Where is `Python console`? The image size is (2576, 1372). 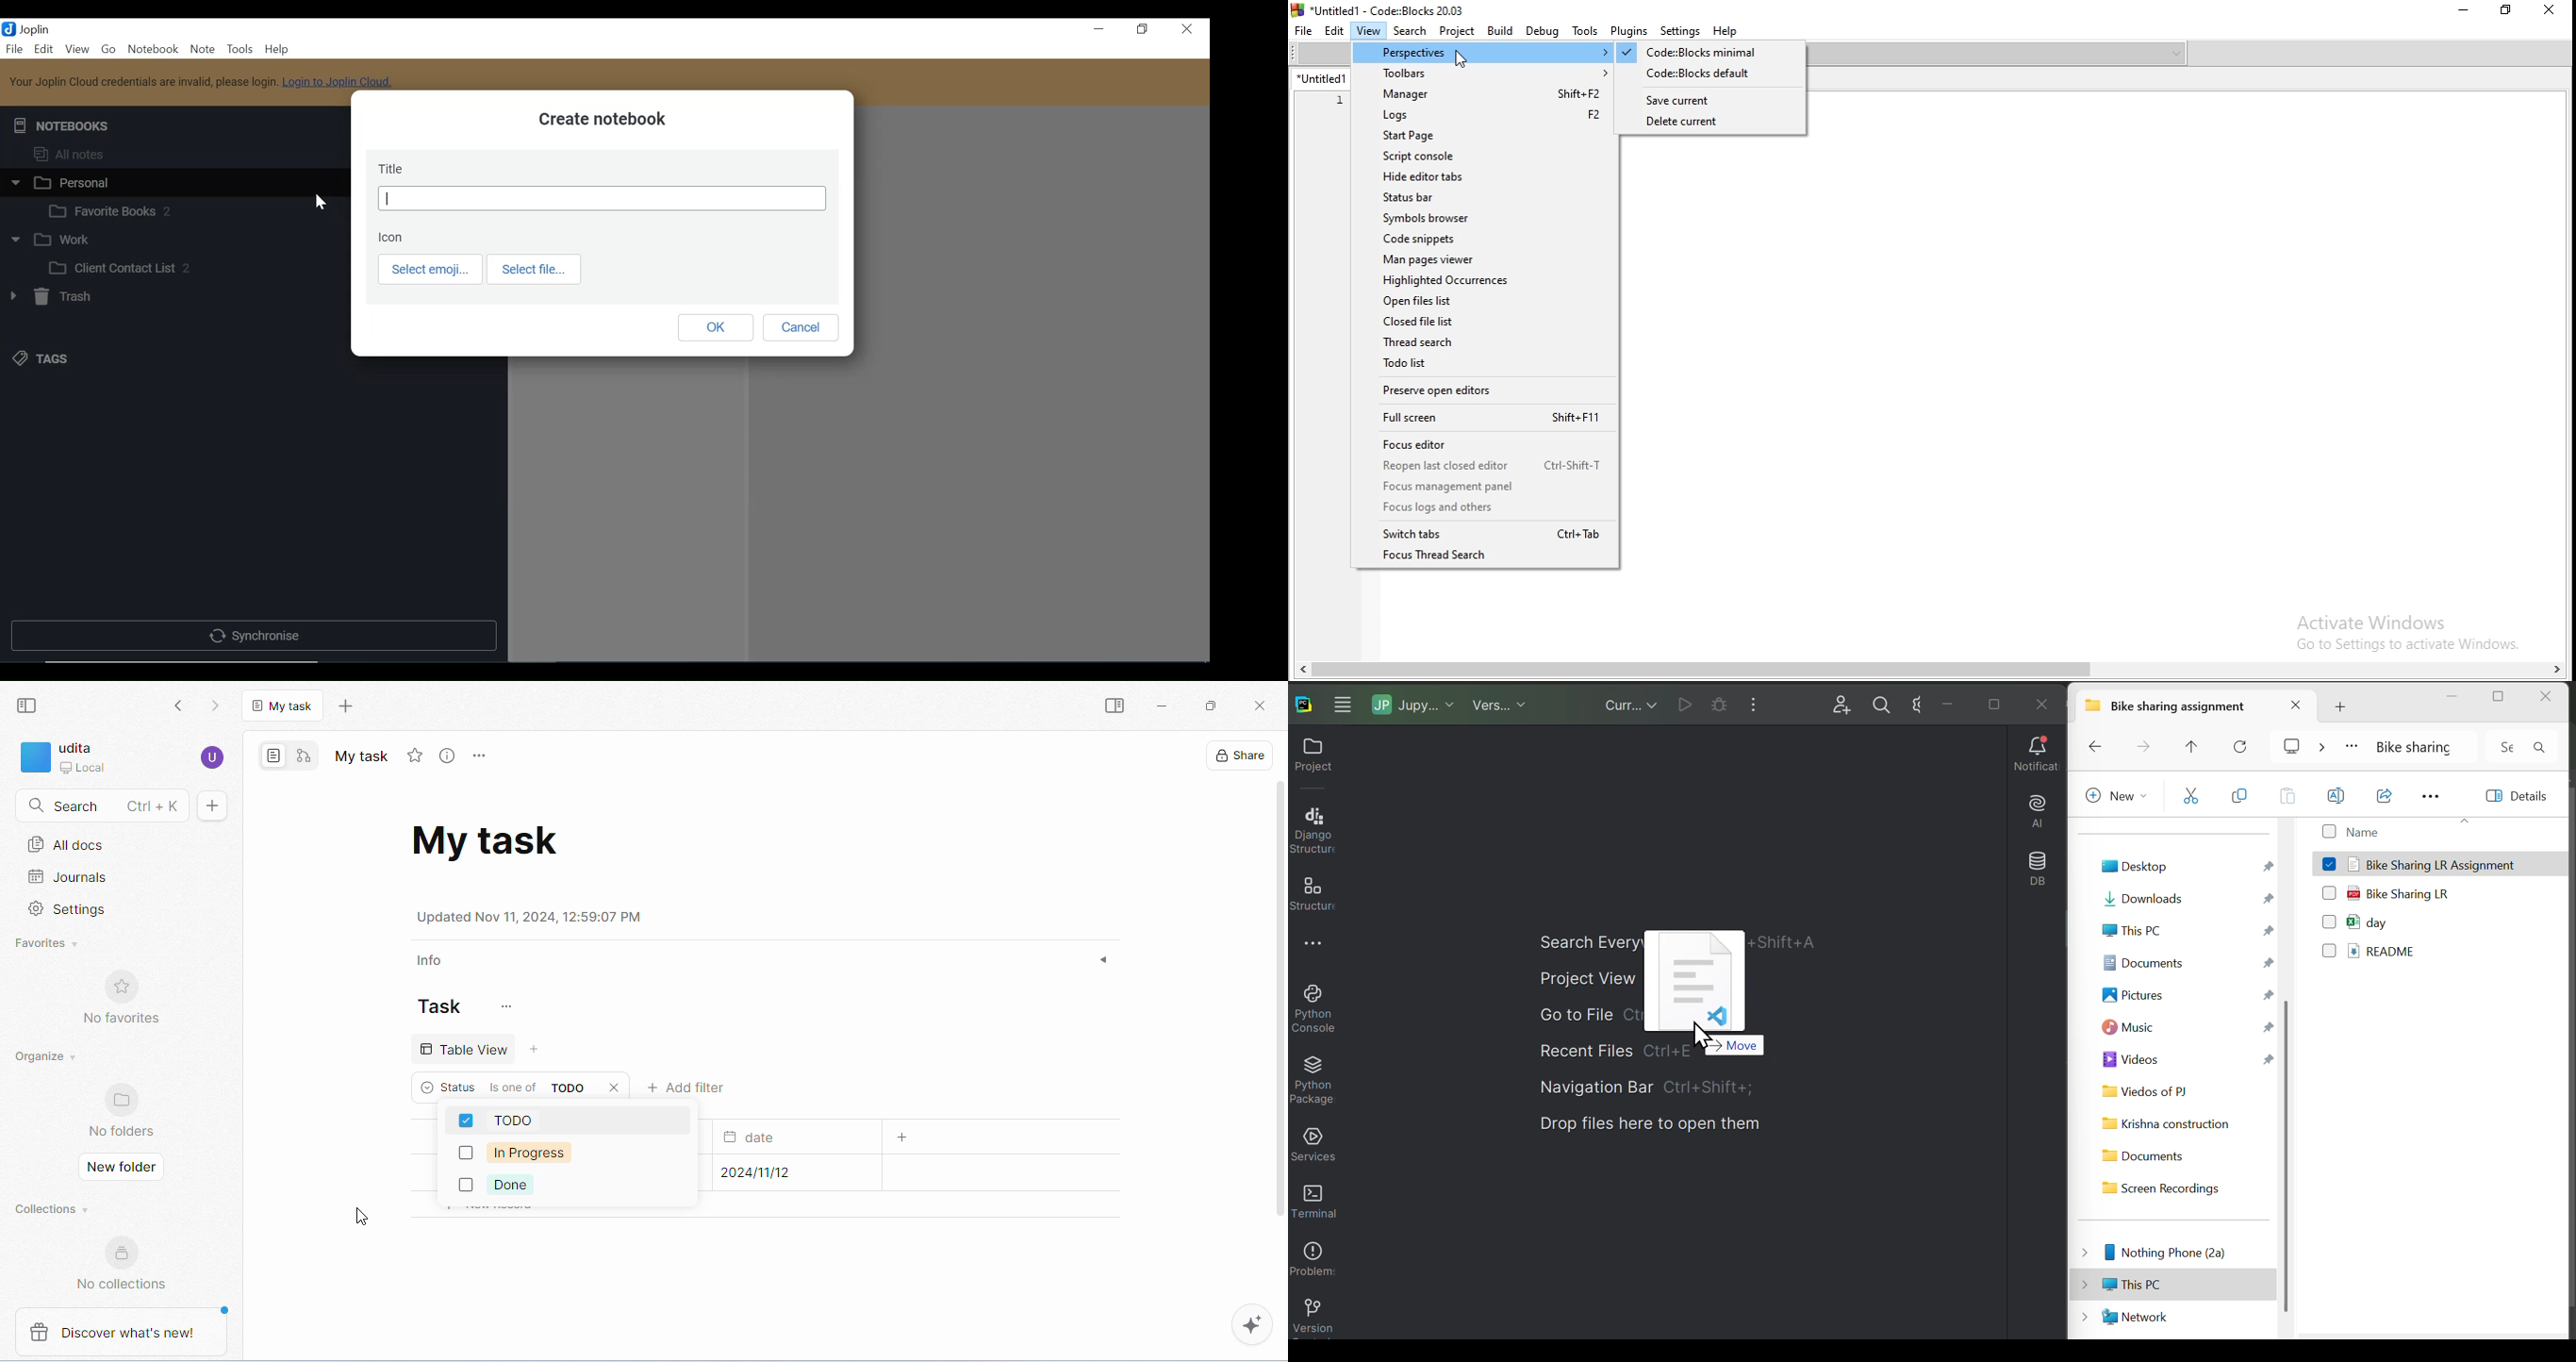 Python console is located at coordinates (1312, 1011).